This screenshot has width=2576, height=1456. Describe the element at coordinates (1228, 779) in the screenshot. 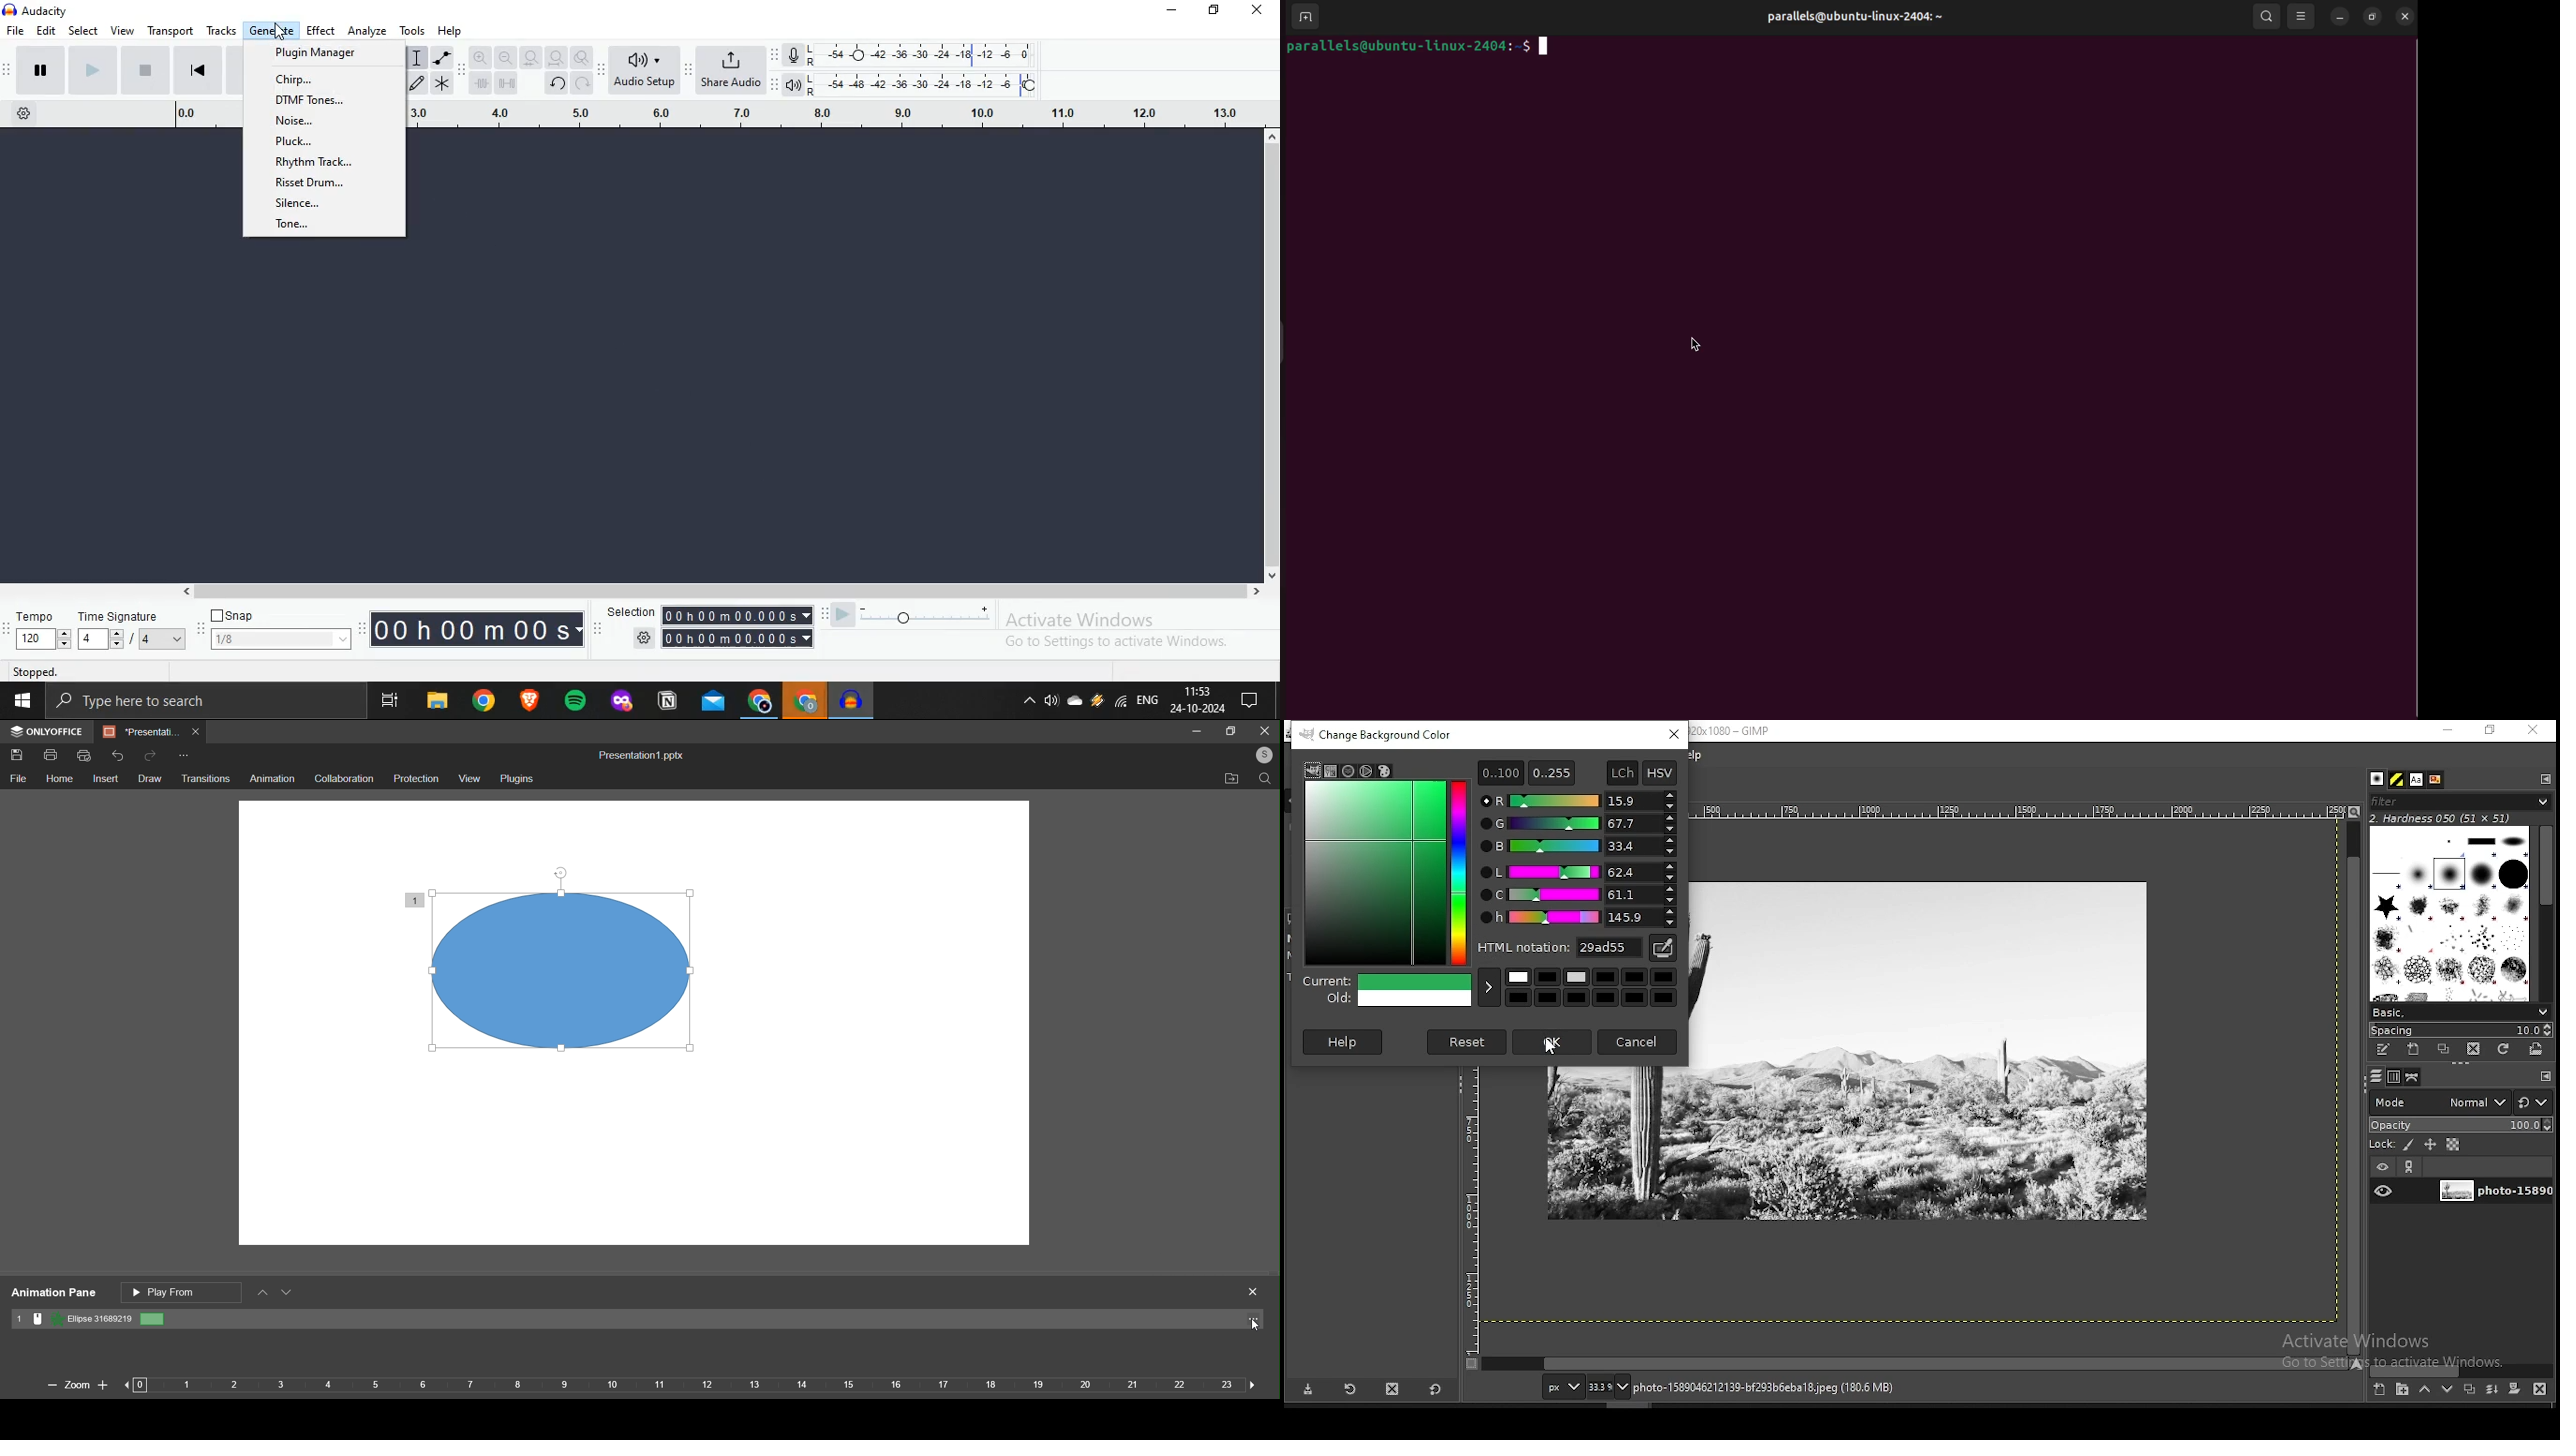

I see `open` at that location.